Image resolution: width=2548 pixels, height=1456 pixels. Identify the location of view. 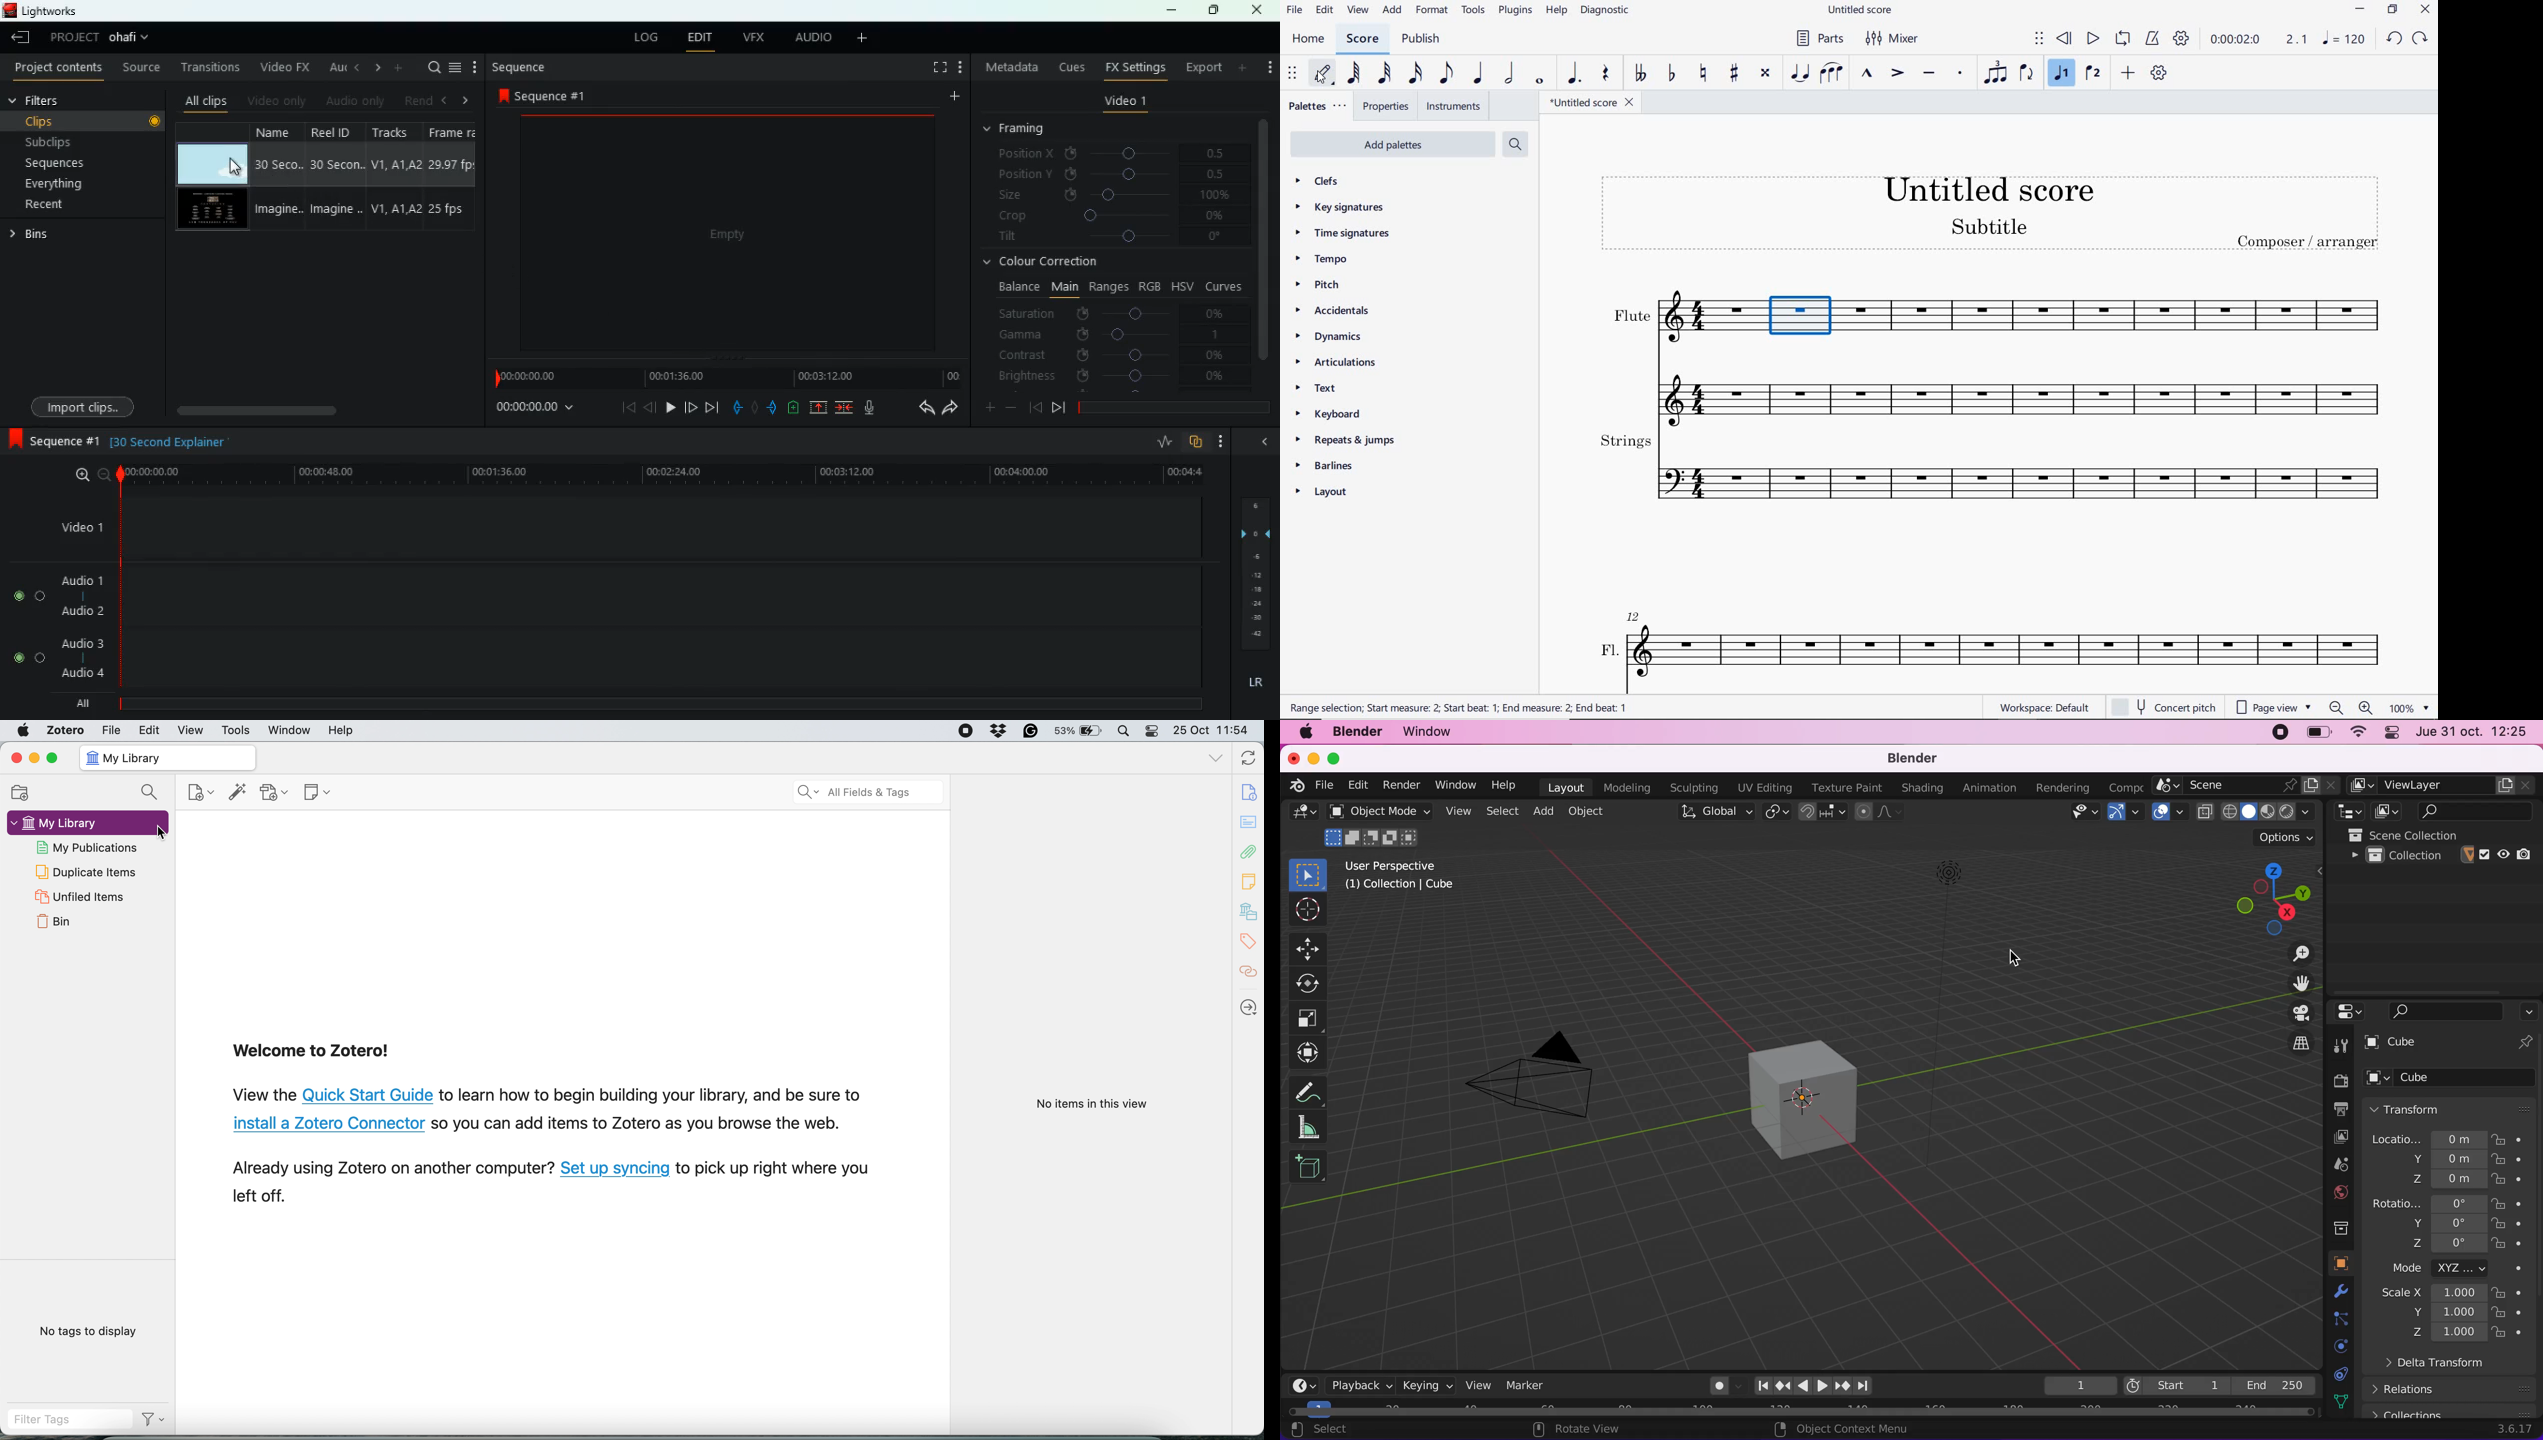
(186, 730).